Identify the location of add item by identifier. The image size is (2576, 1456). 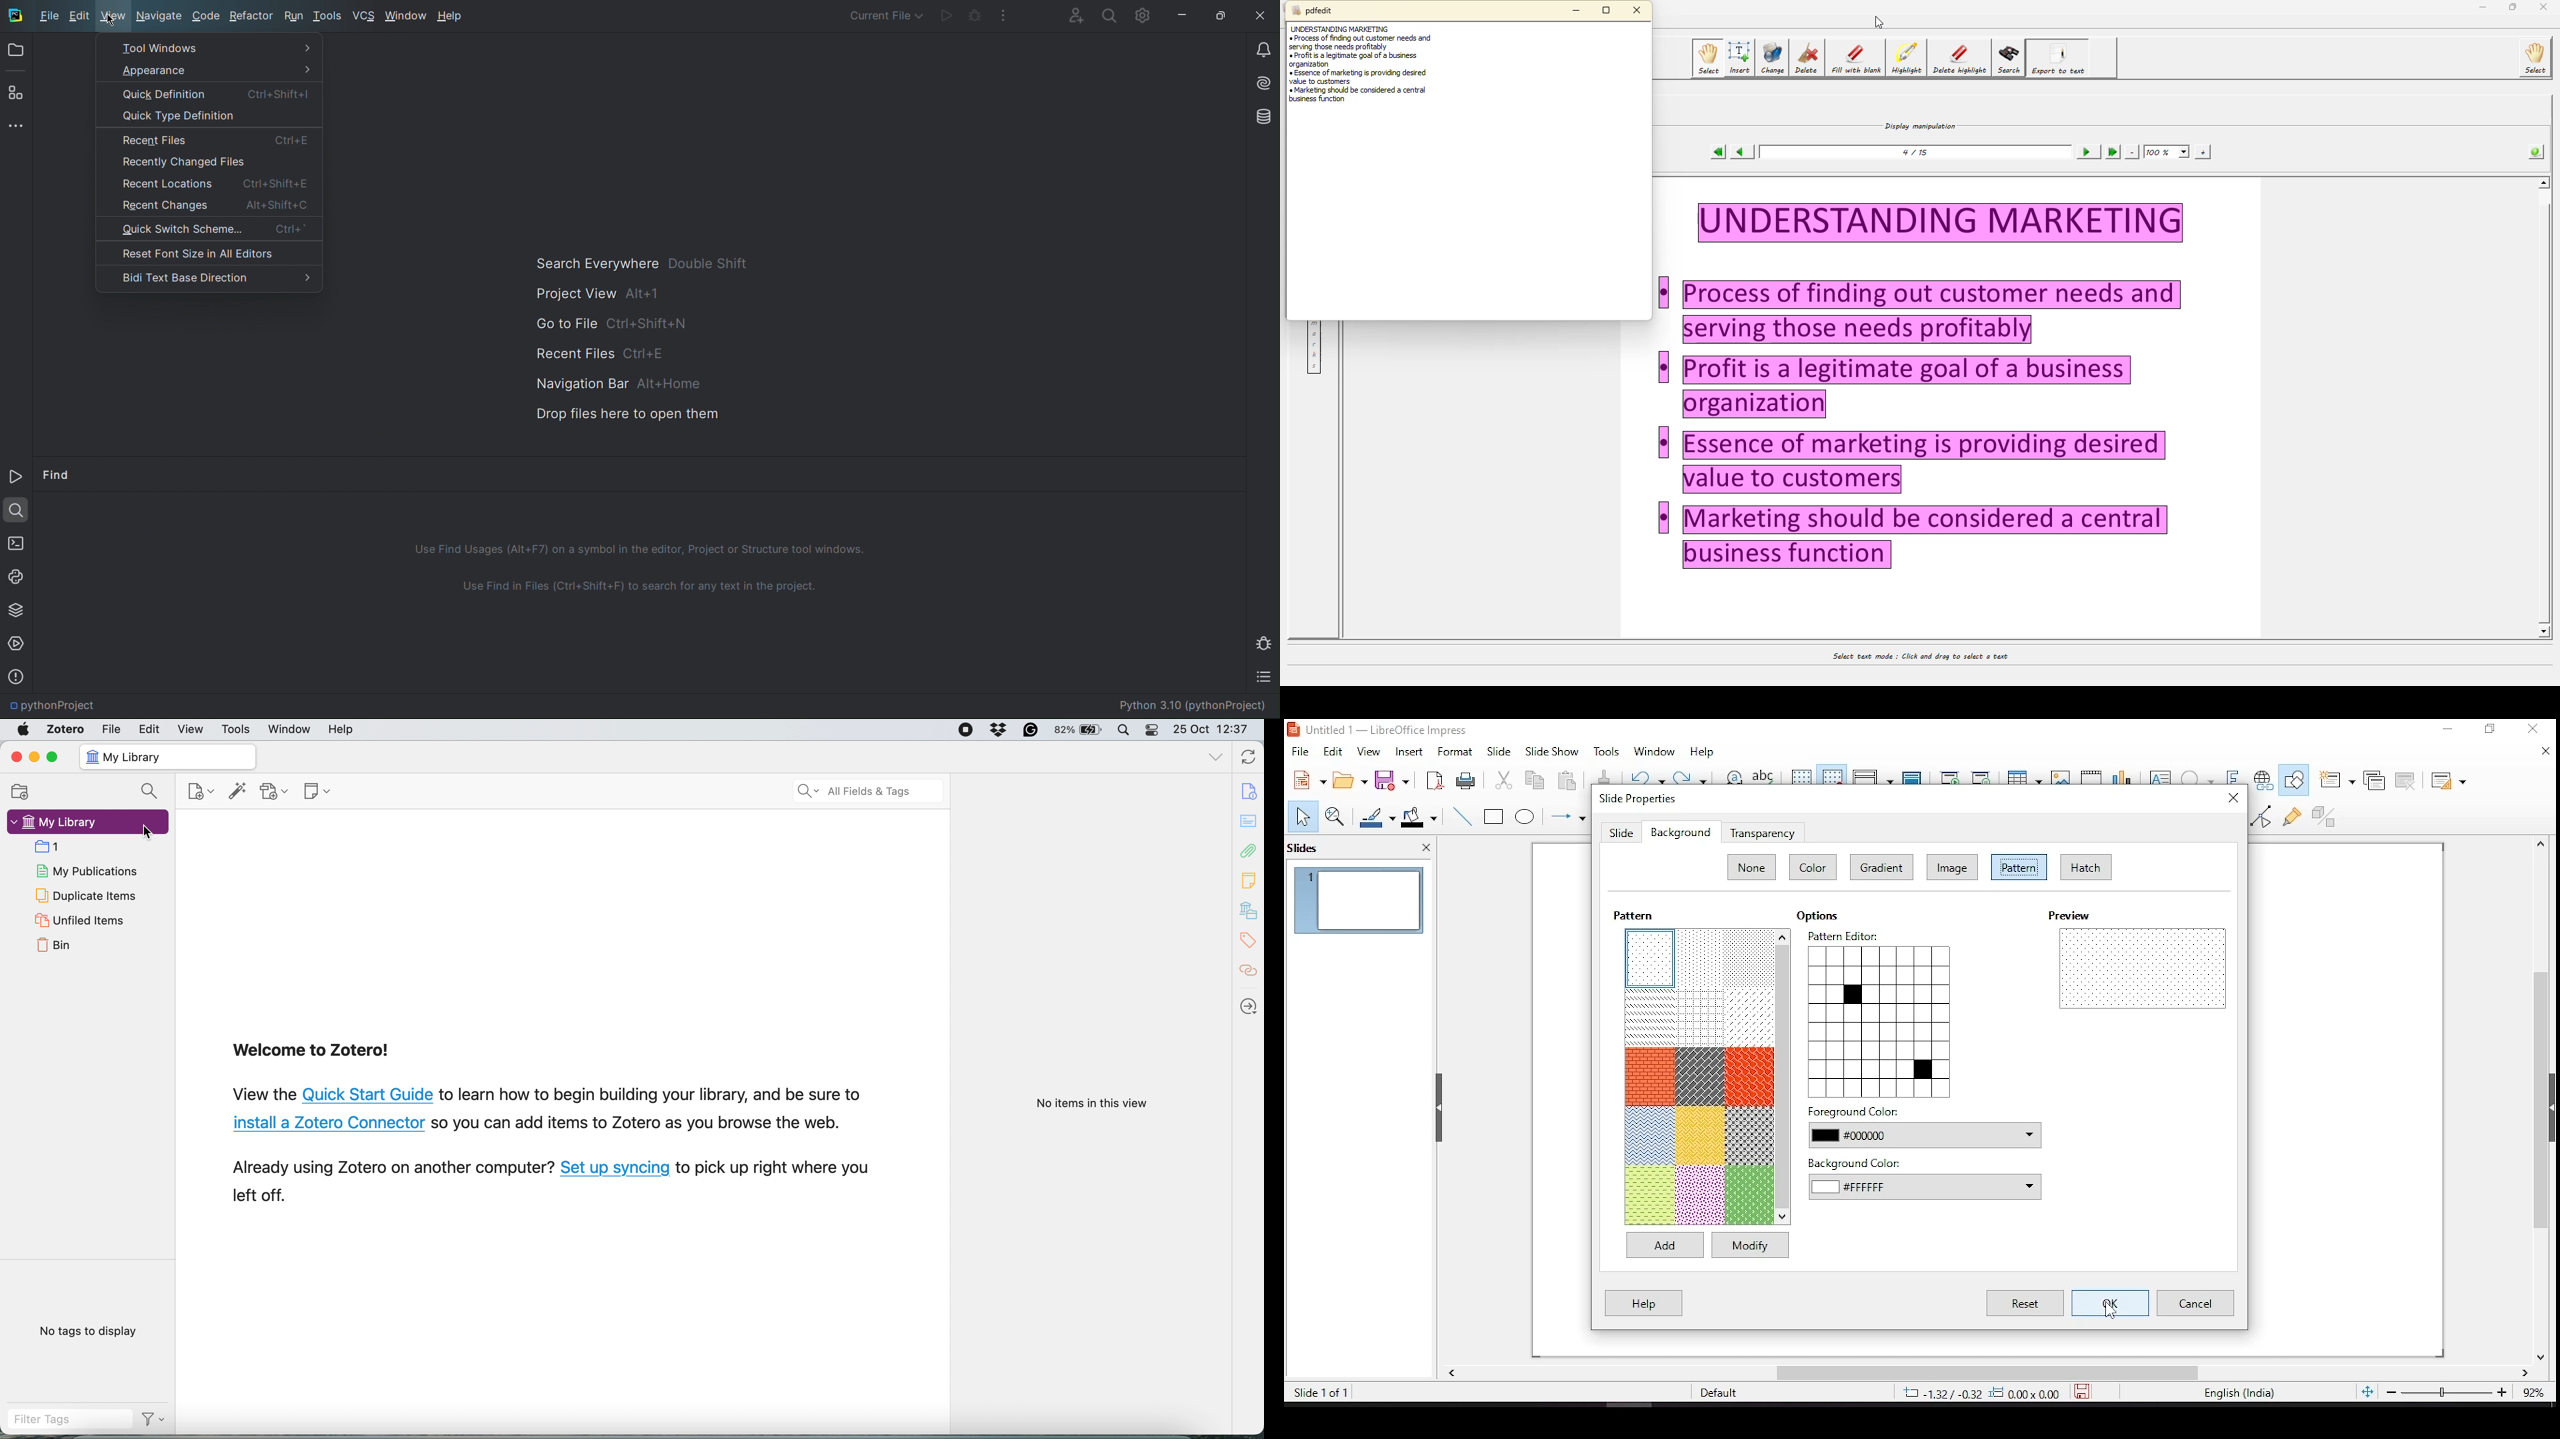
(239, 791).